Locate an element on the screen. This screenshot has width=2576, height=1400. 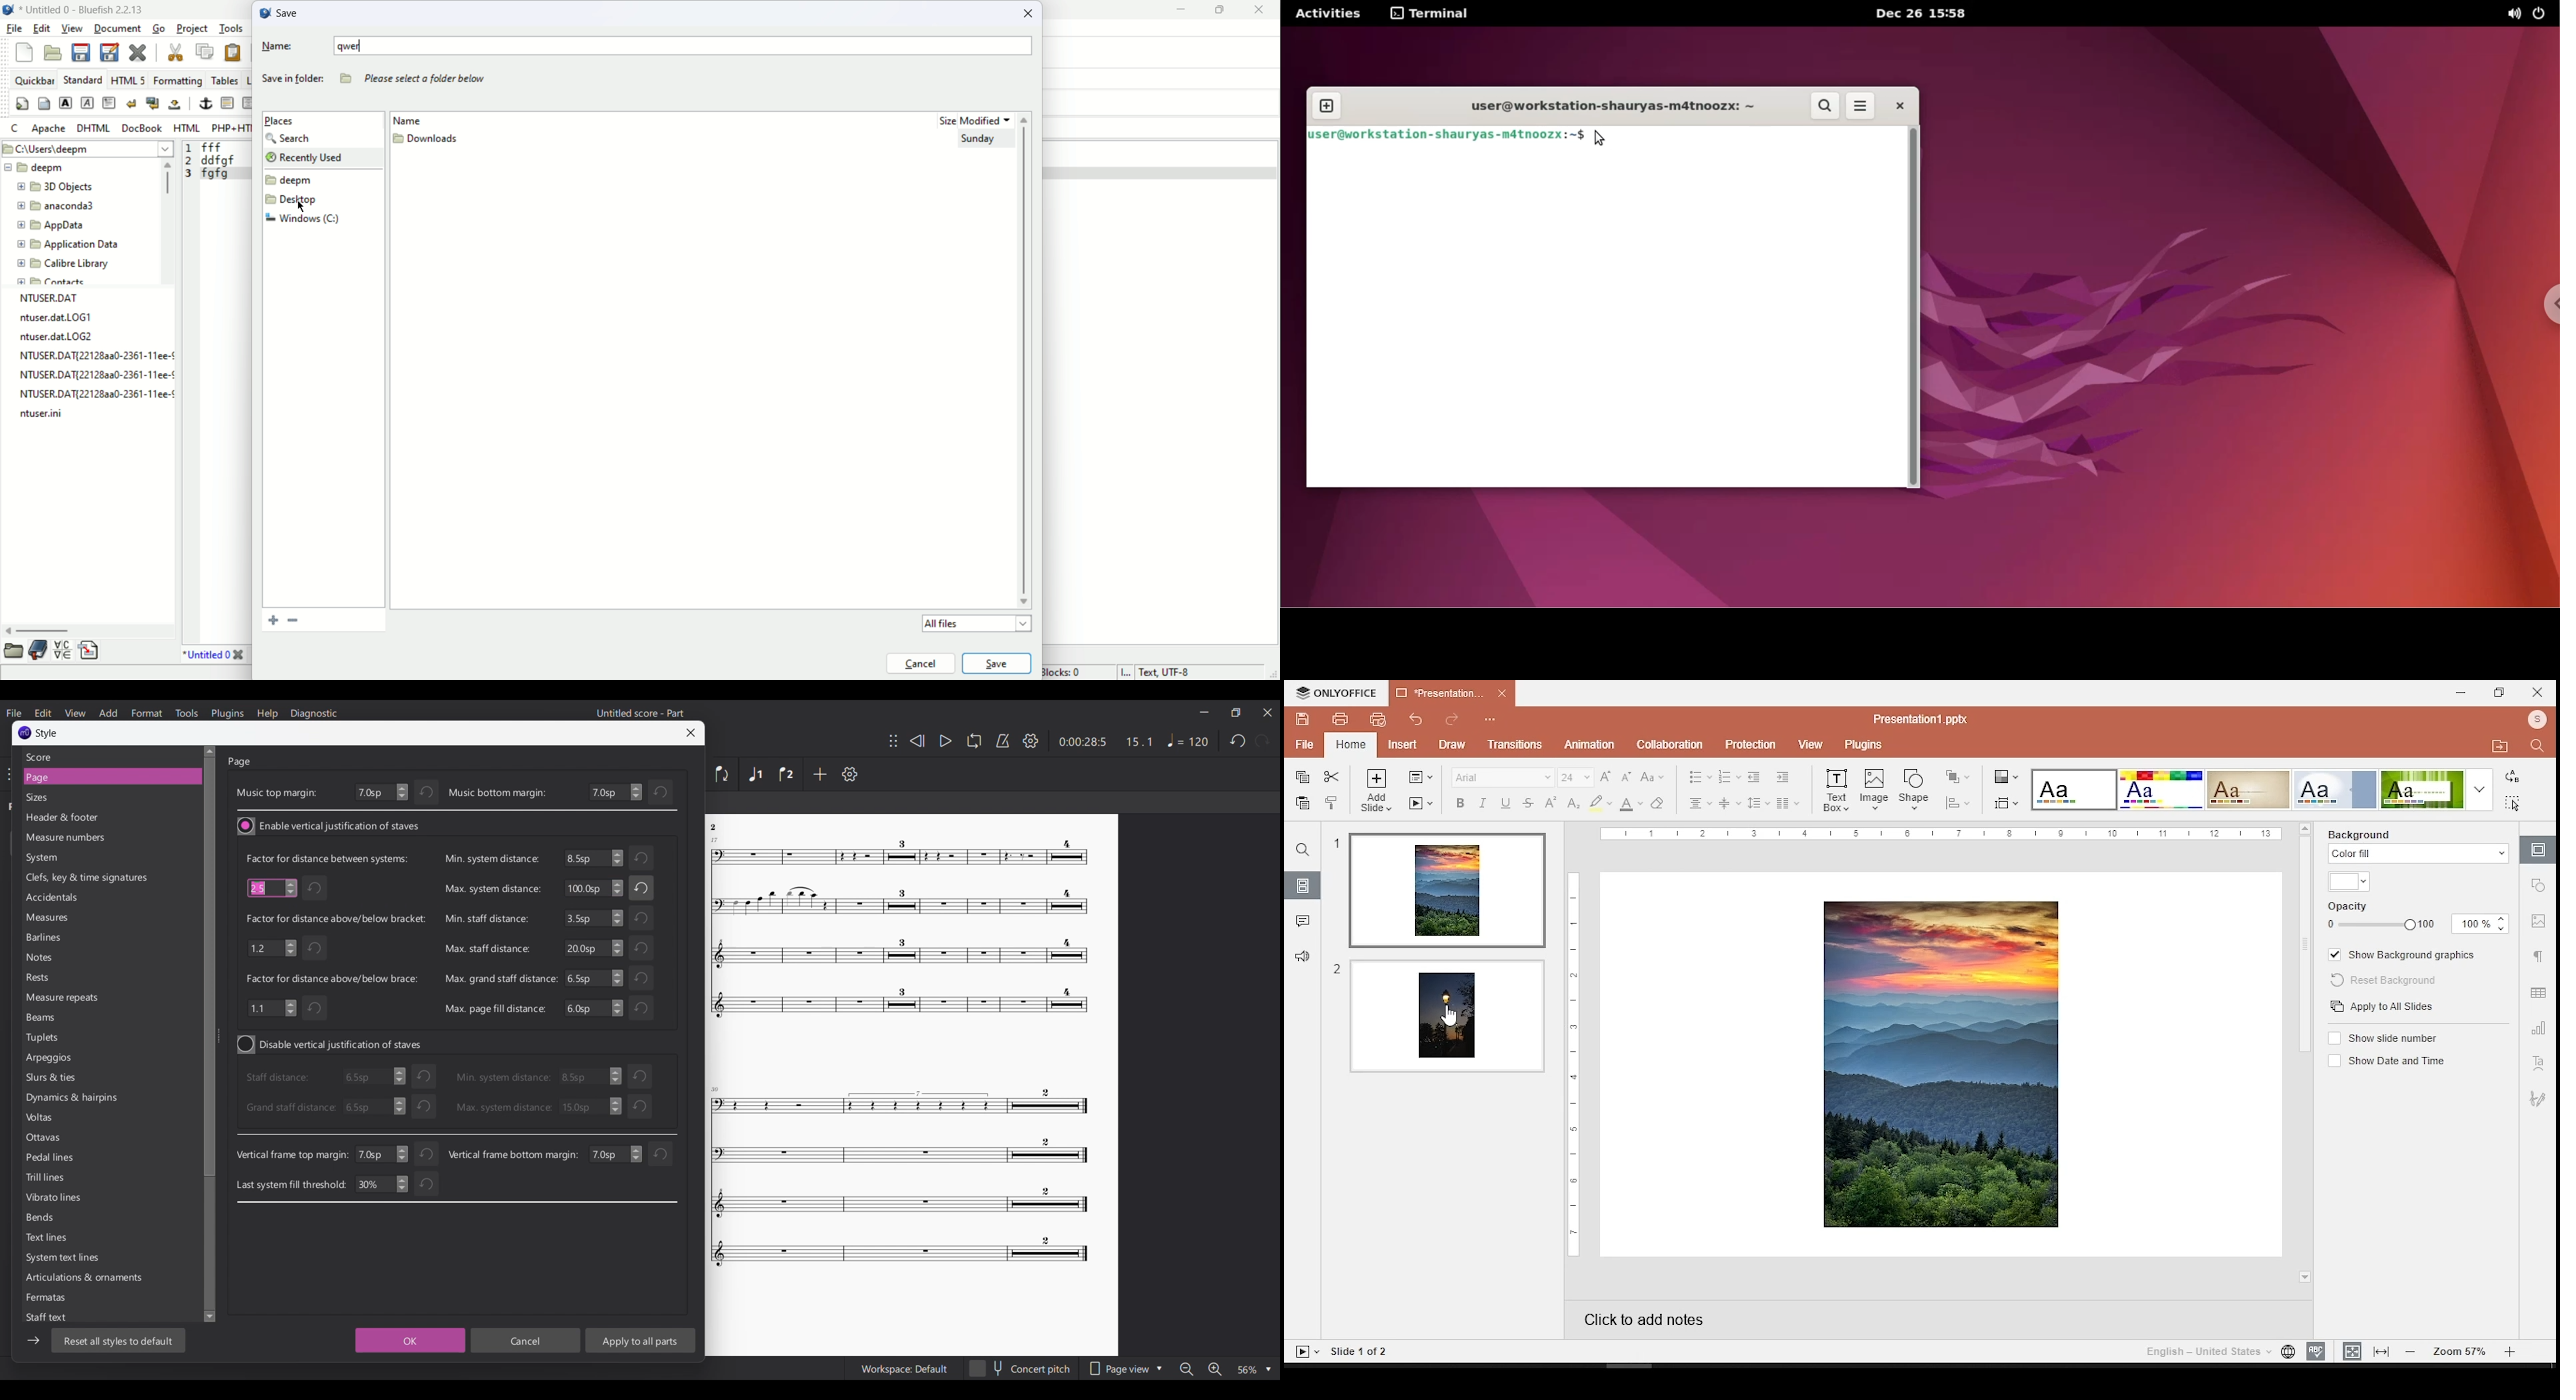
Undo is located at coordinates (317, 1009).